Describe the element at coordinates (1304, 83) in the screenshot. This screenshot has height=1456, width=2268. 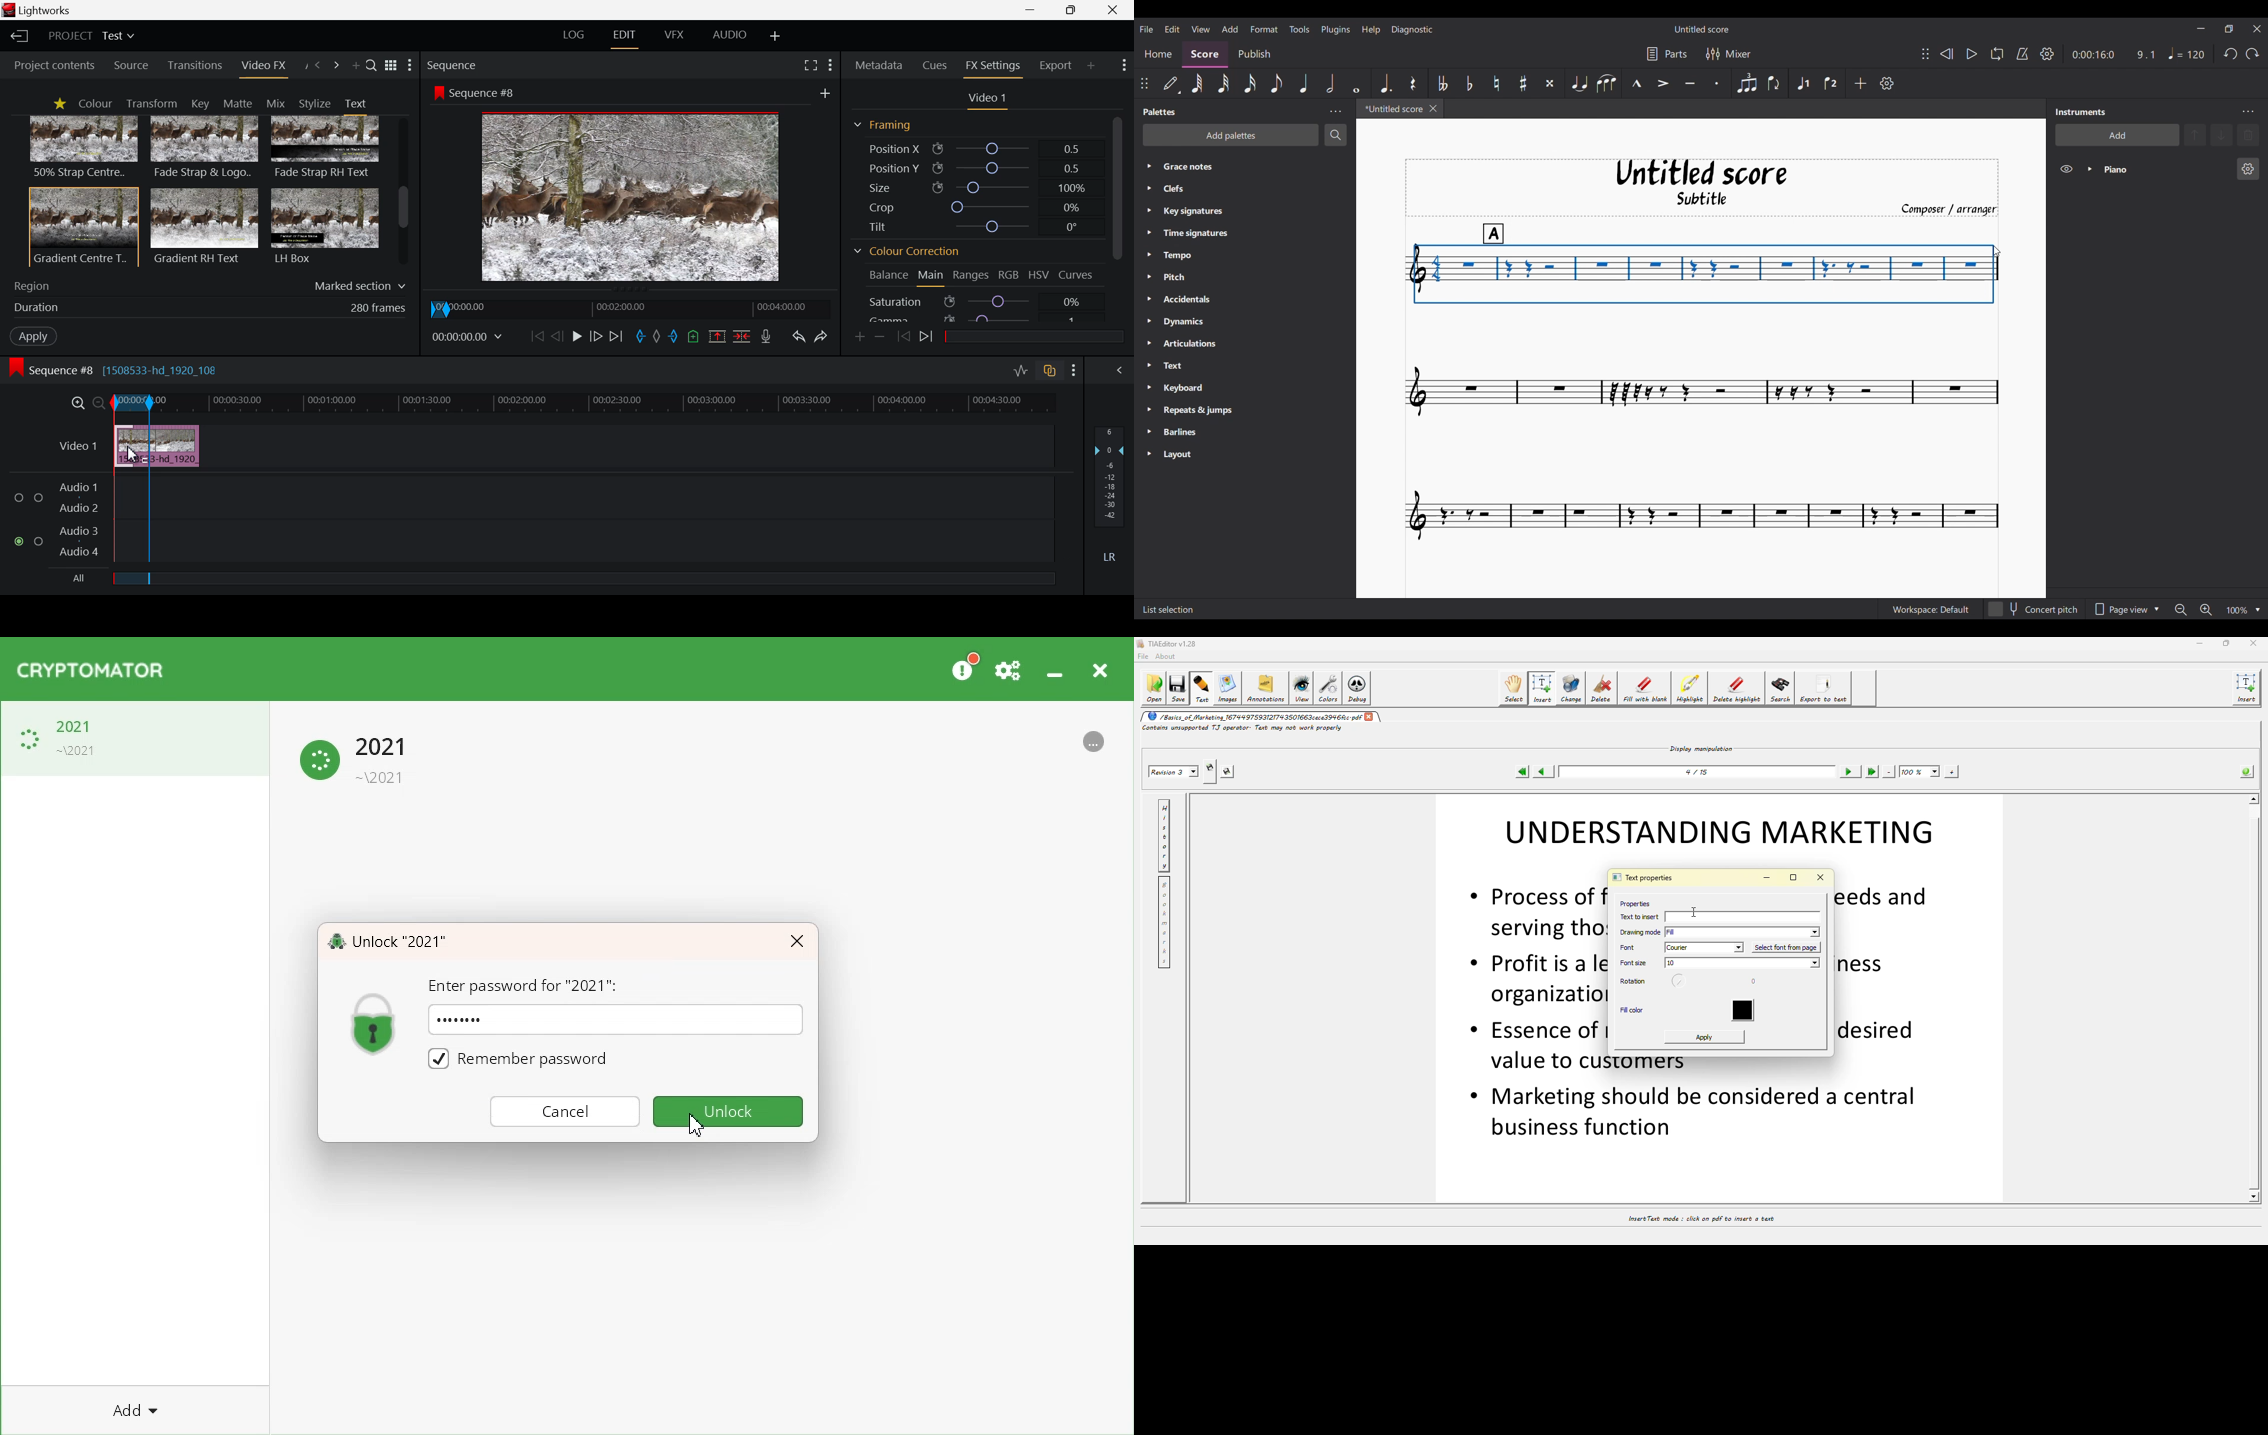
I see `Quarter note` at that location.